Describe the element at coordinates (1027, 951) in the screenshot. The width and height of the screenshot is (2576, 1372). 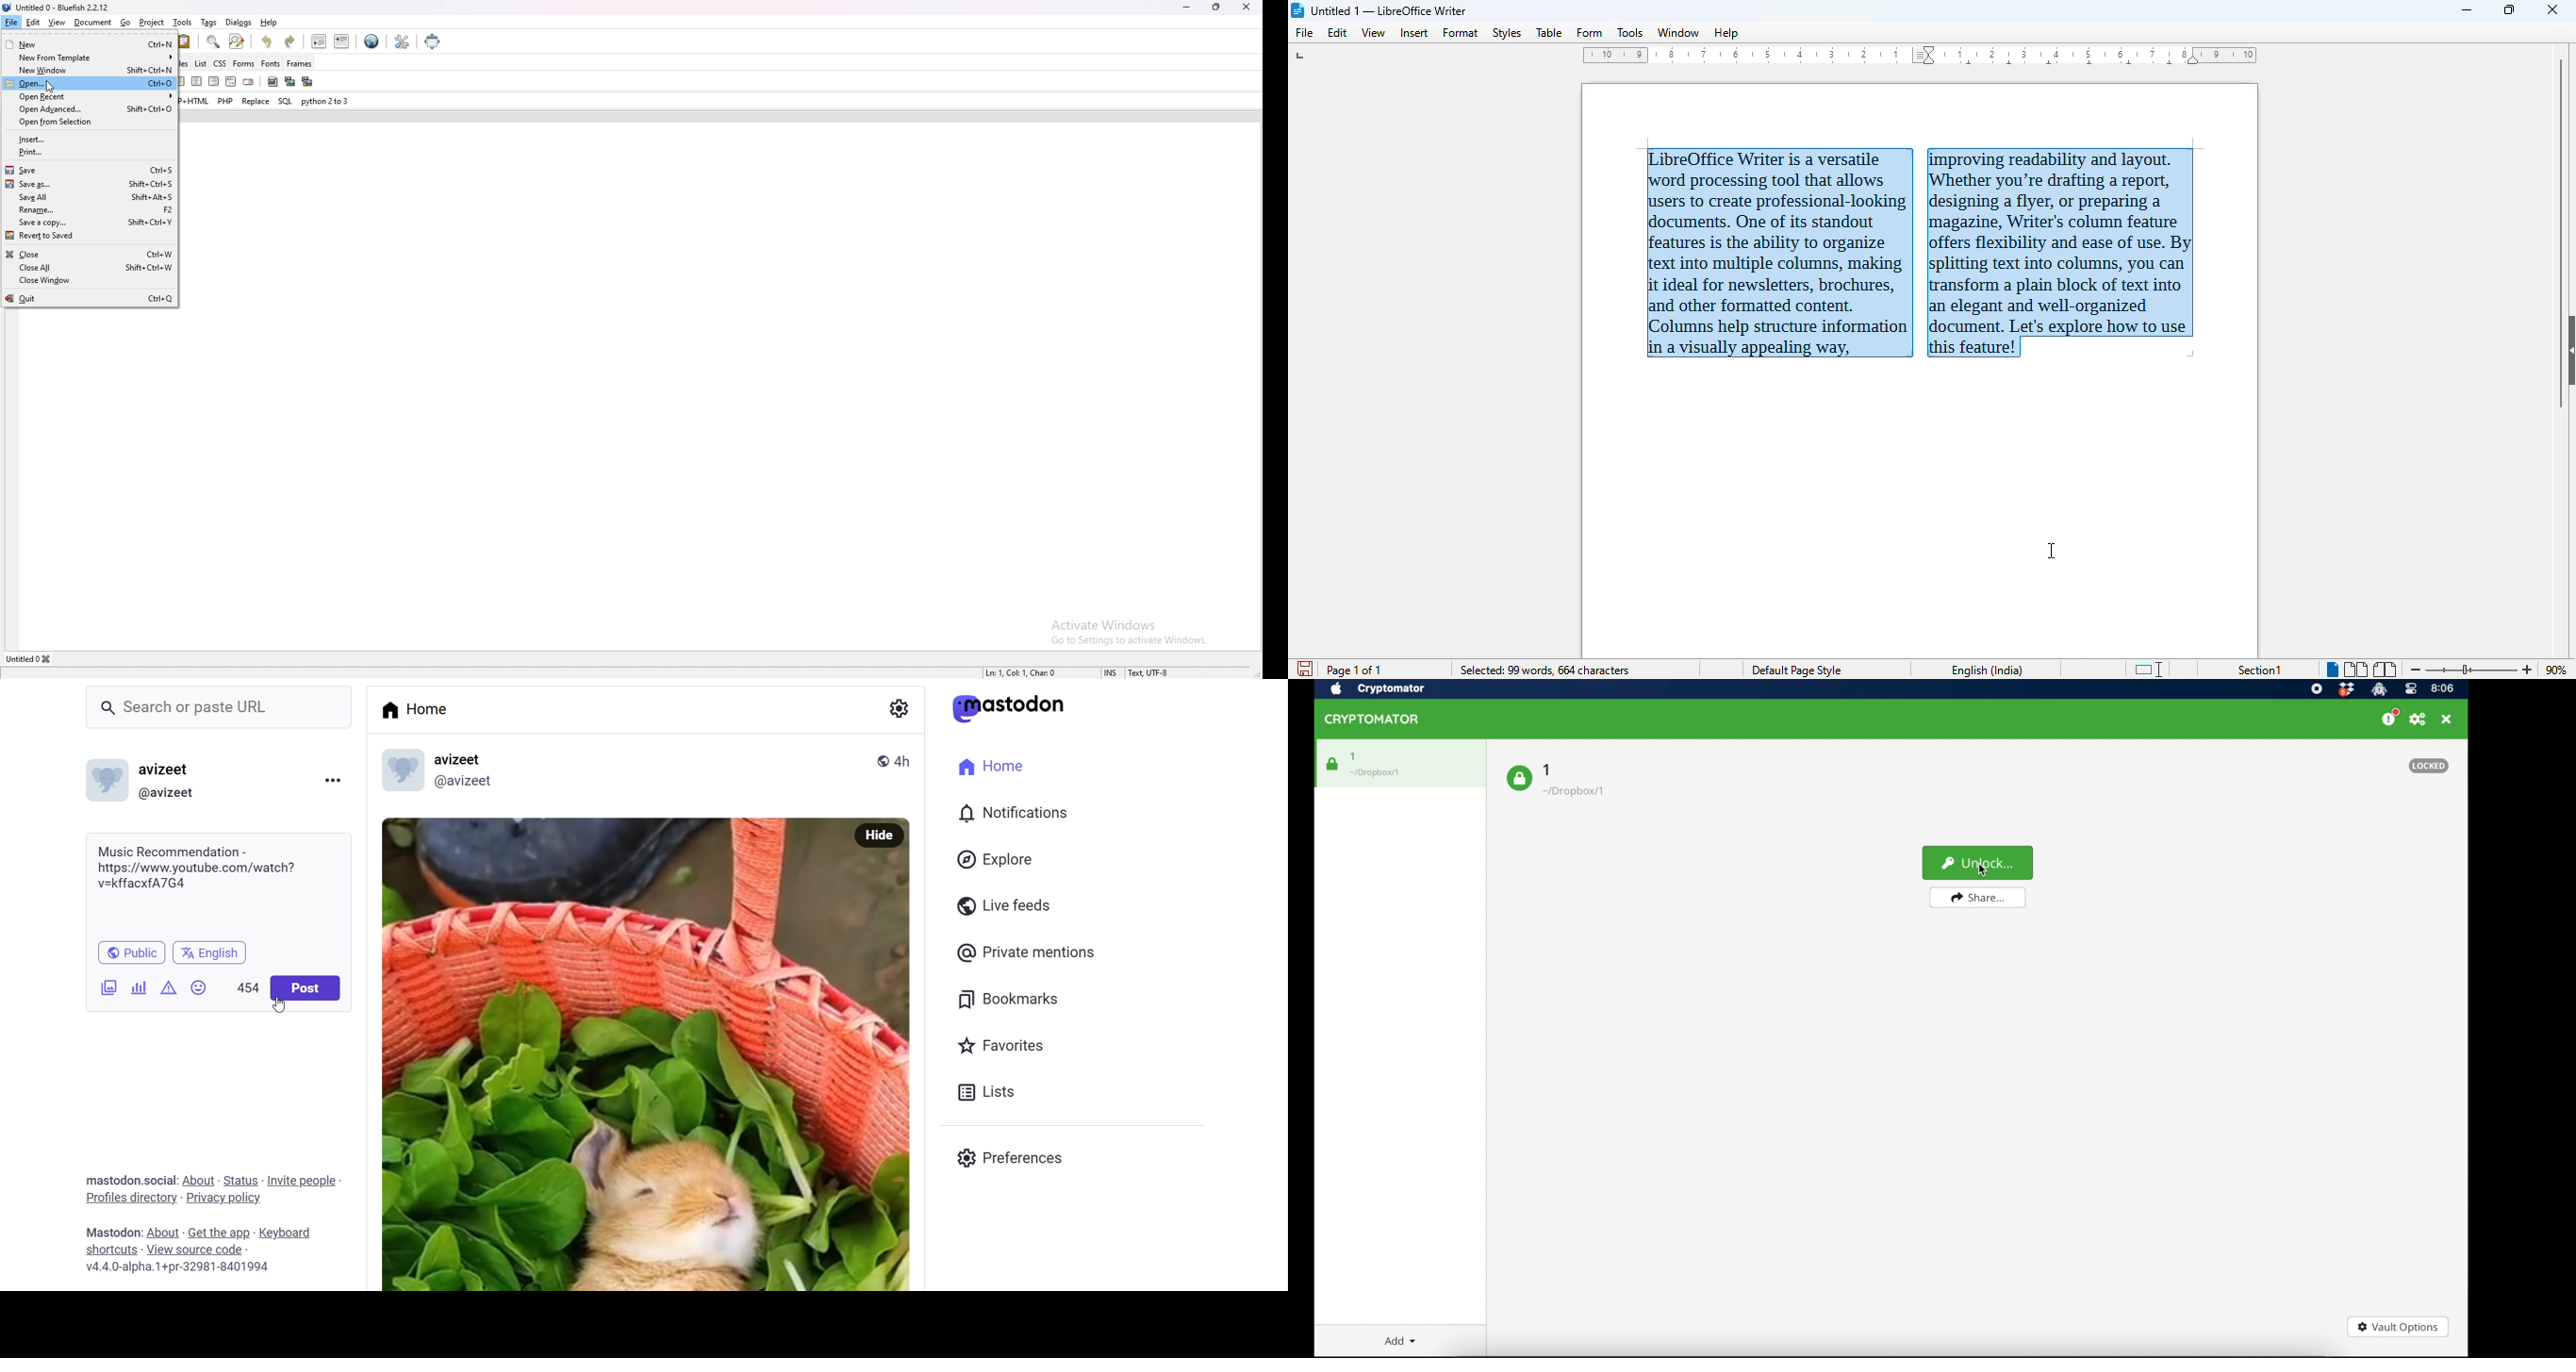
I see `Private Mentions` at that location.